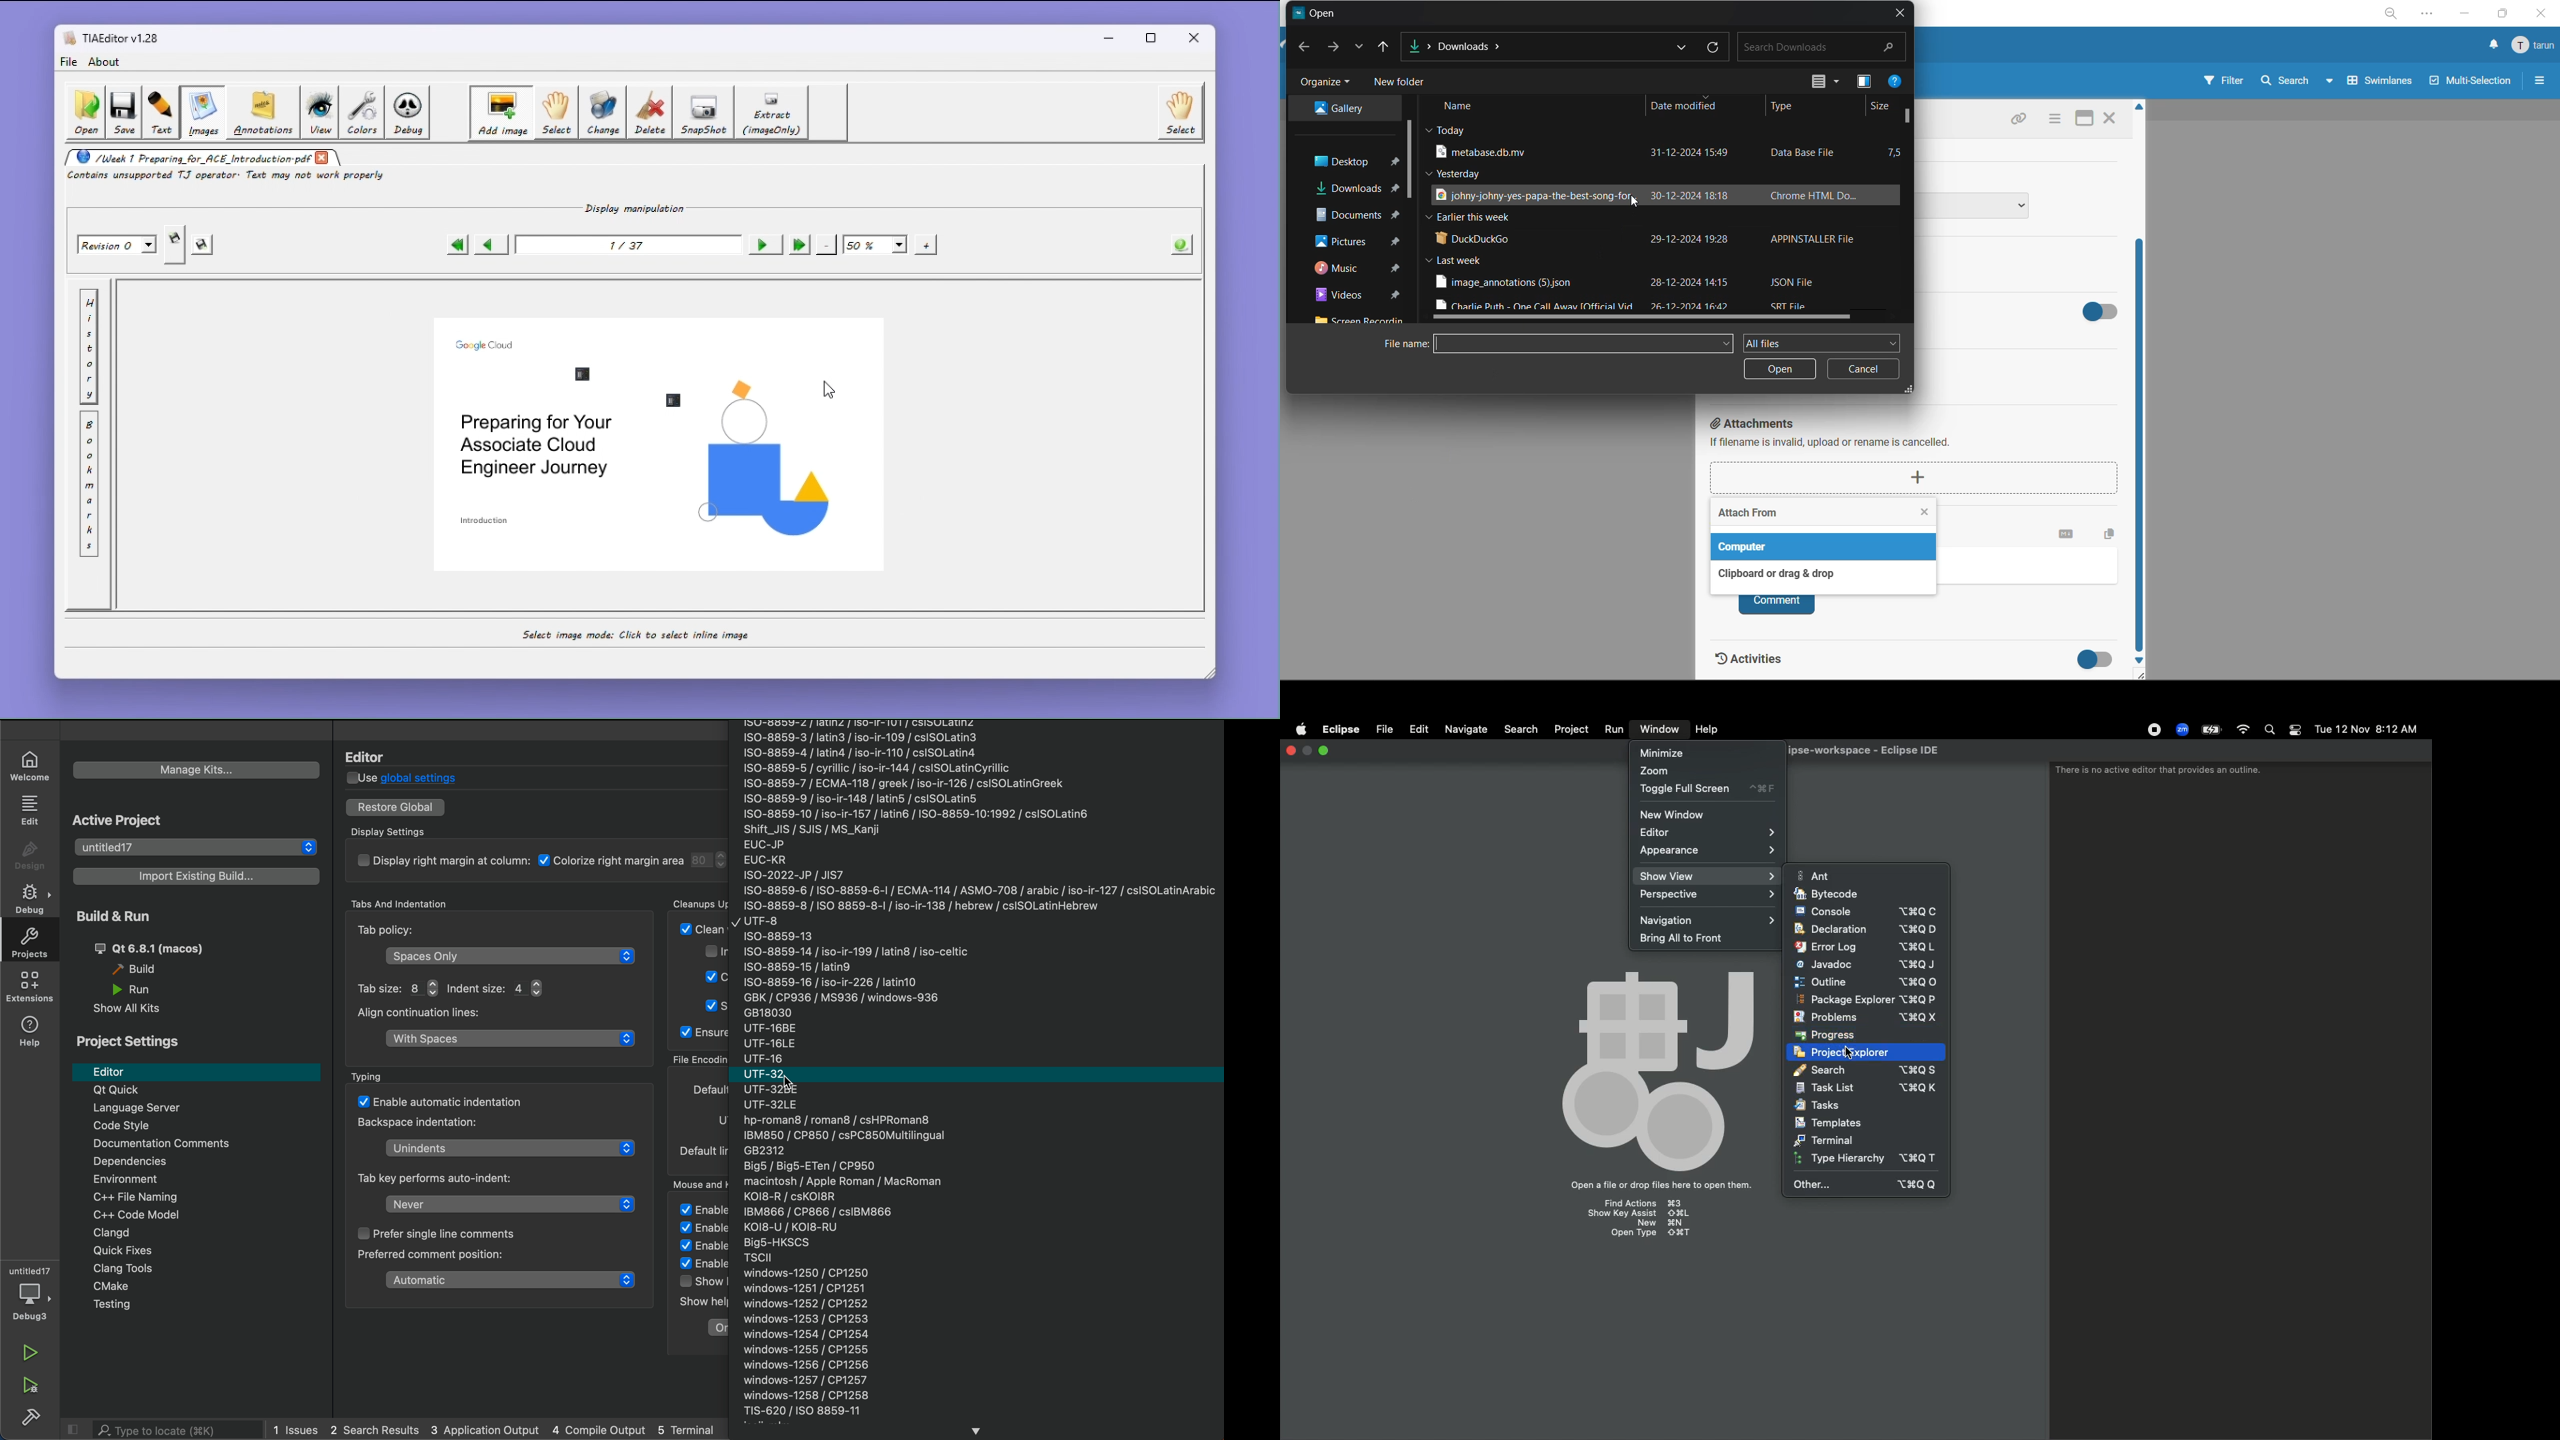  I want to click on display setings, so click(542, 863).